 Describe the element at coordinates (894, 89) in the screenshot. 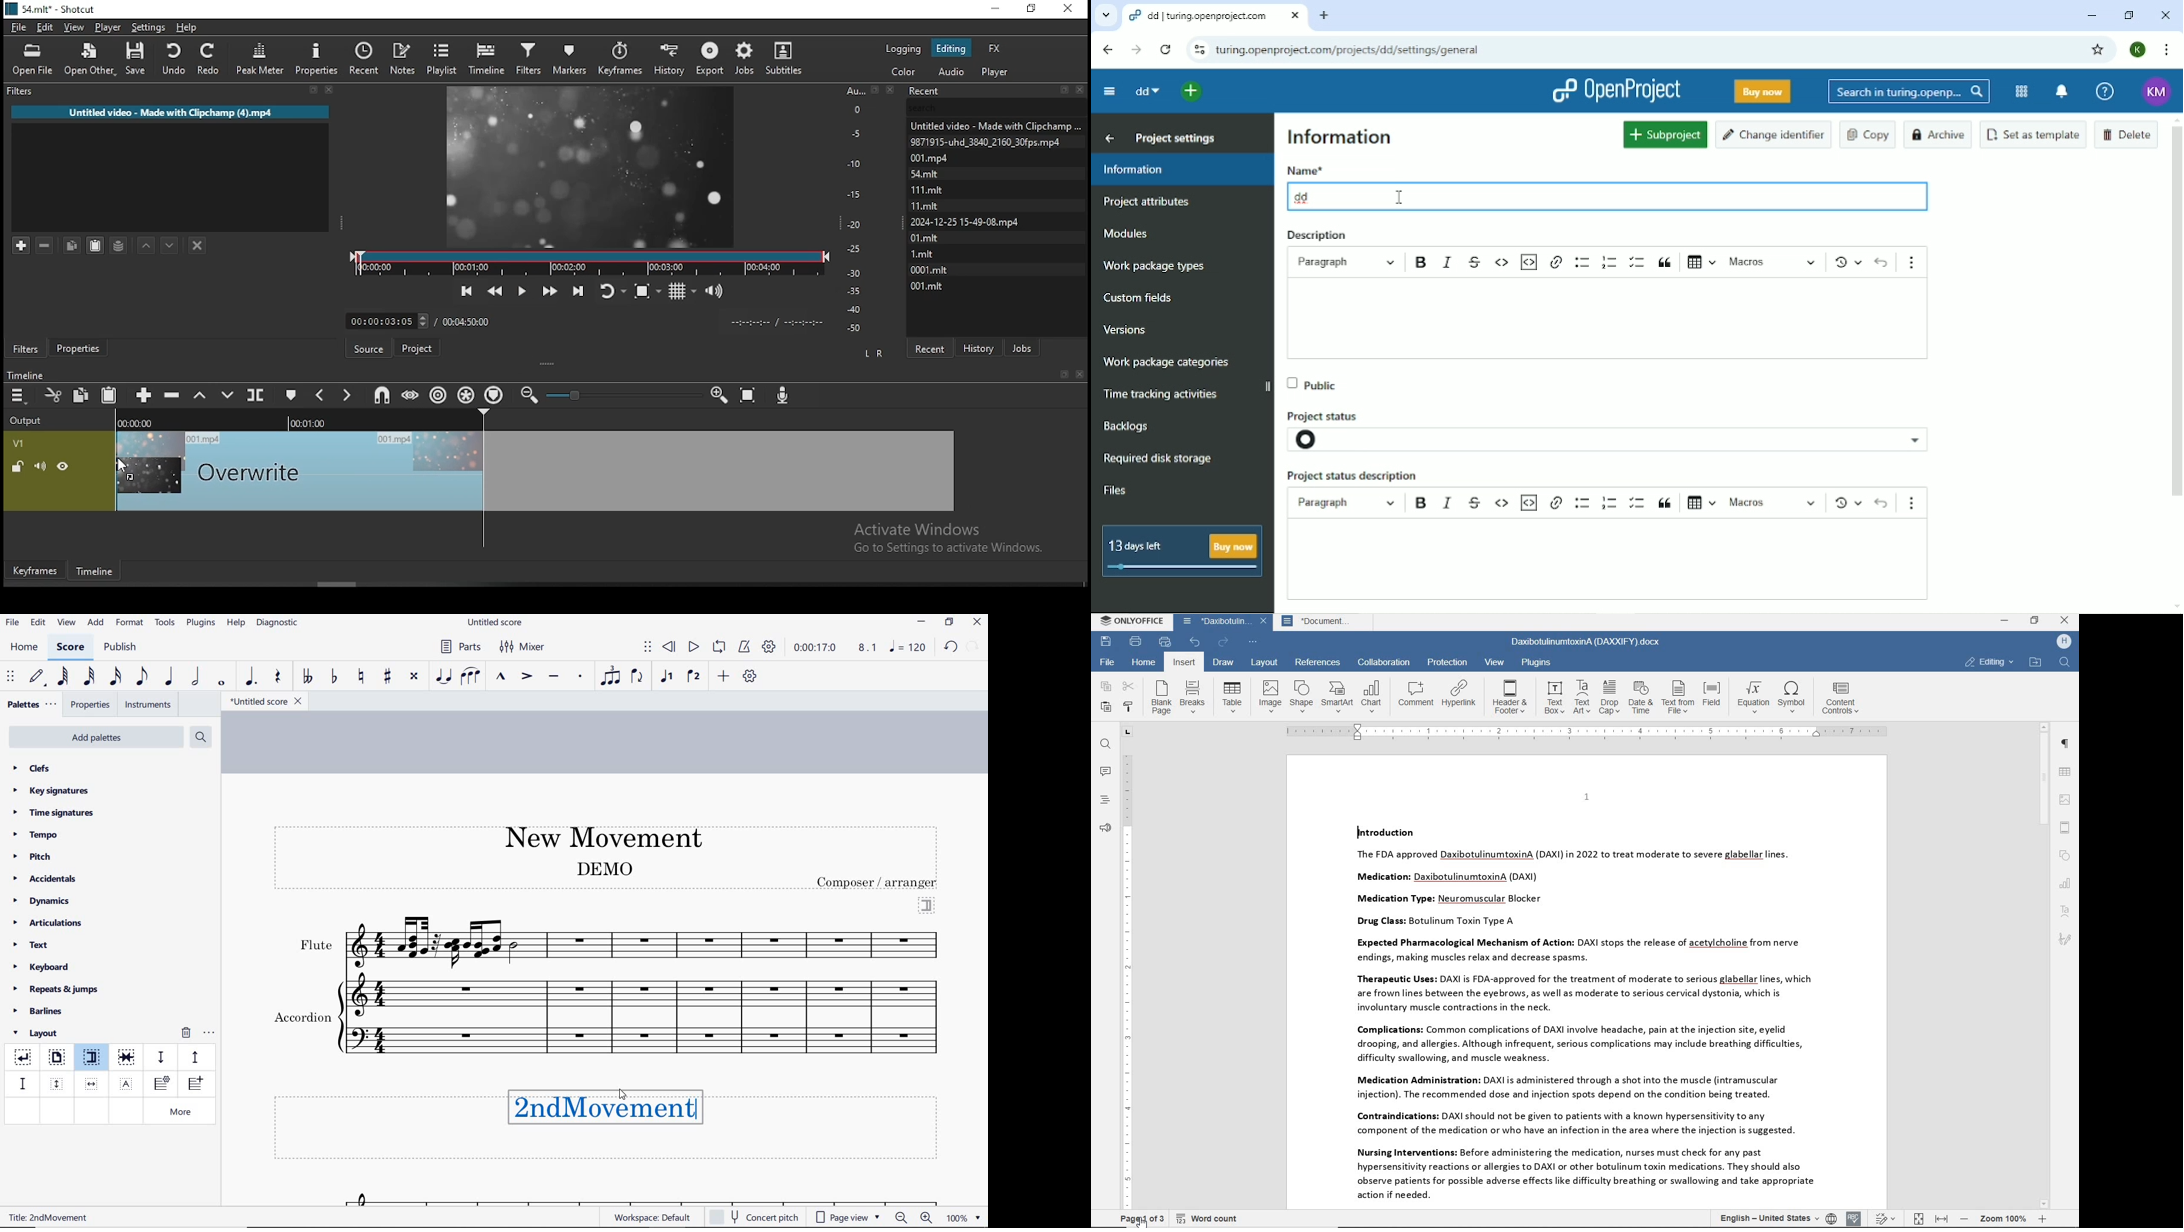

I see `Close` at that location.